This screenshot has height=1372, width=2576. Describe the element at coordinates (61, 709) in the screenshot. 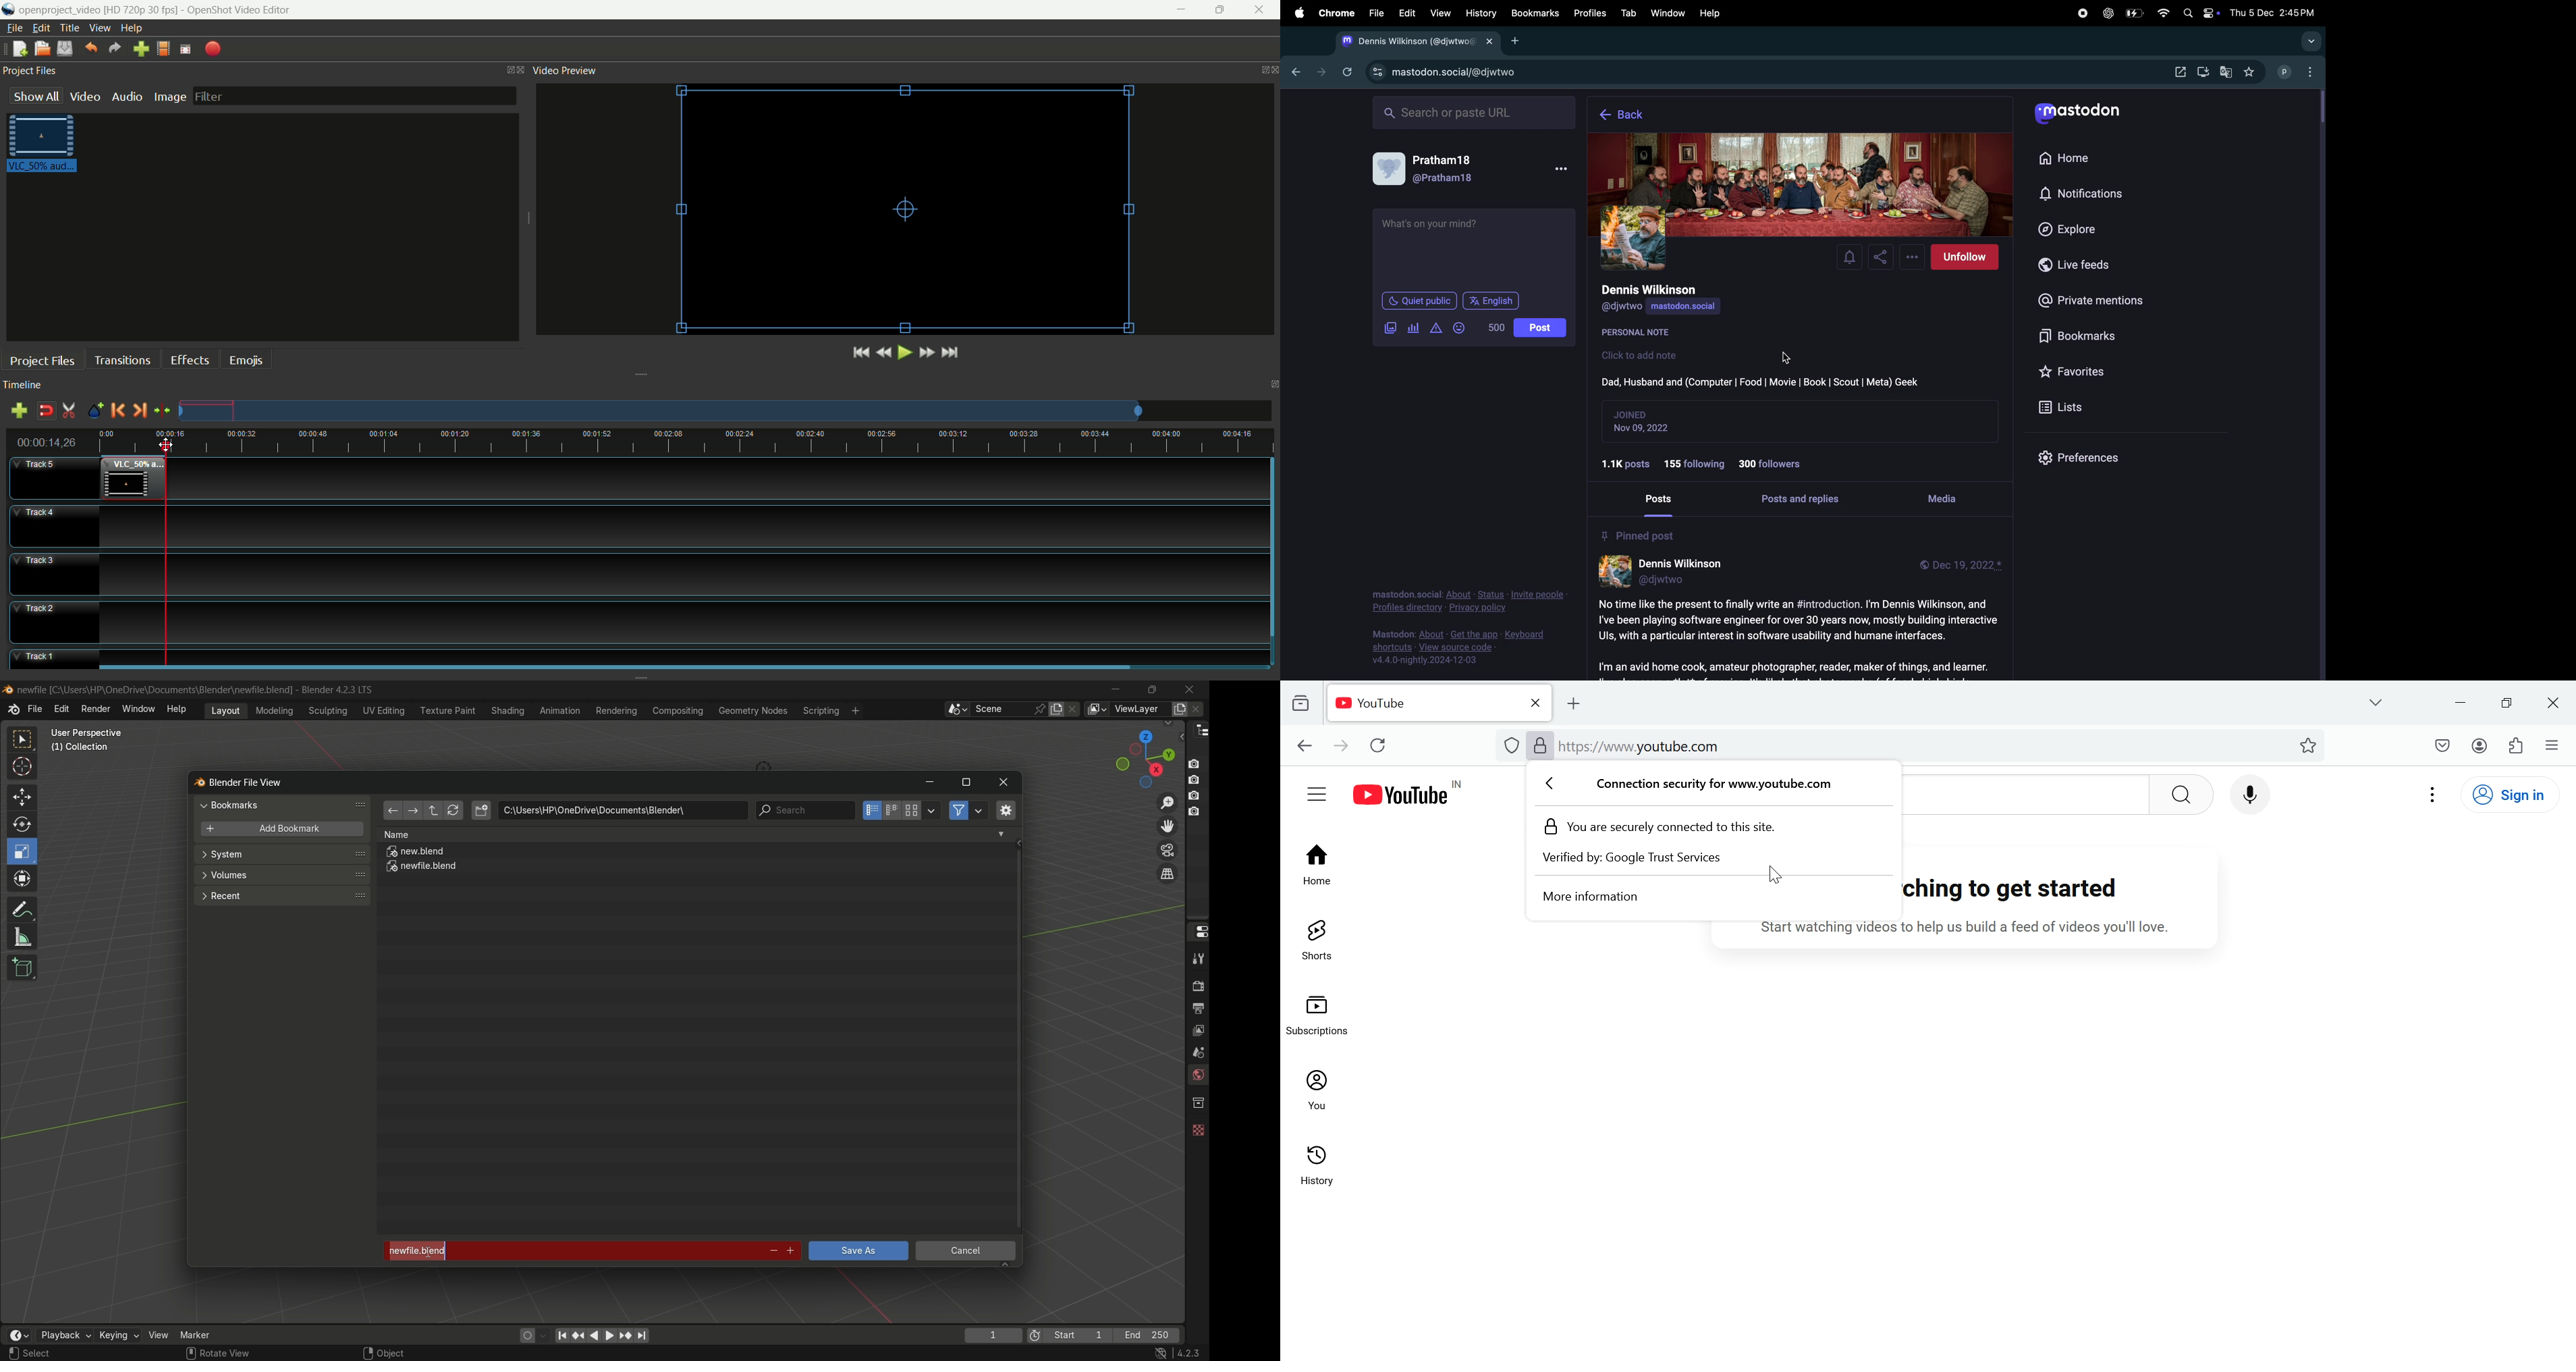

I see `edit menu` at that location.